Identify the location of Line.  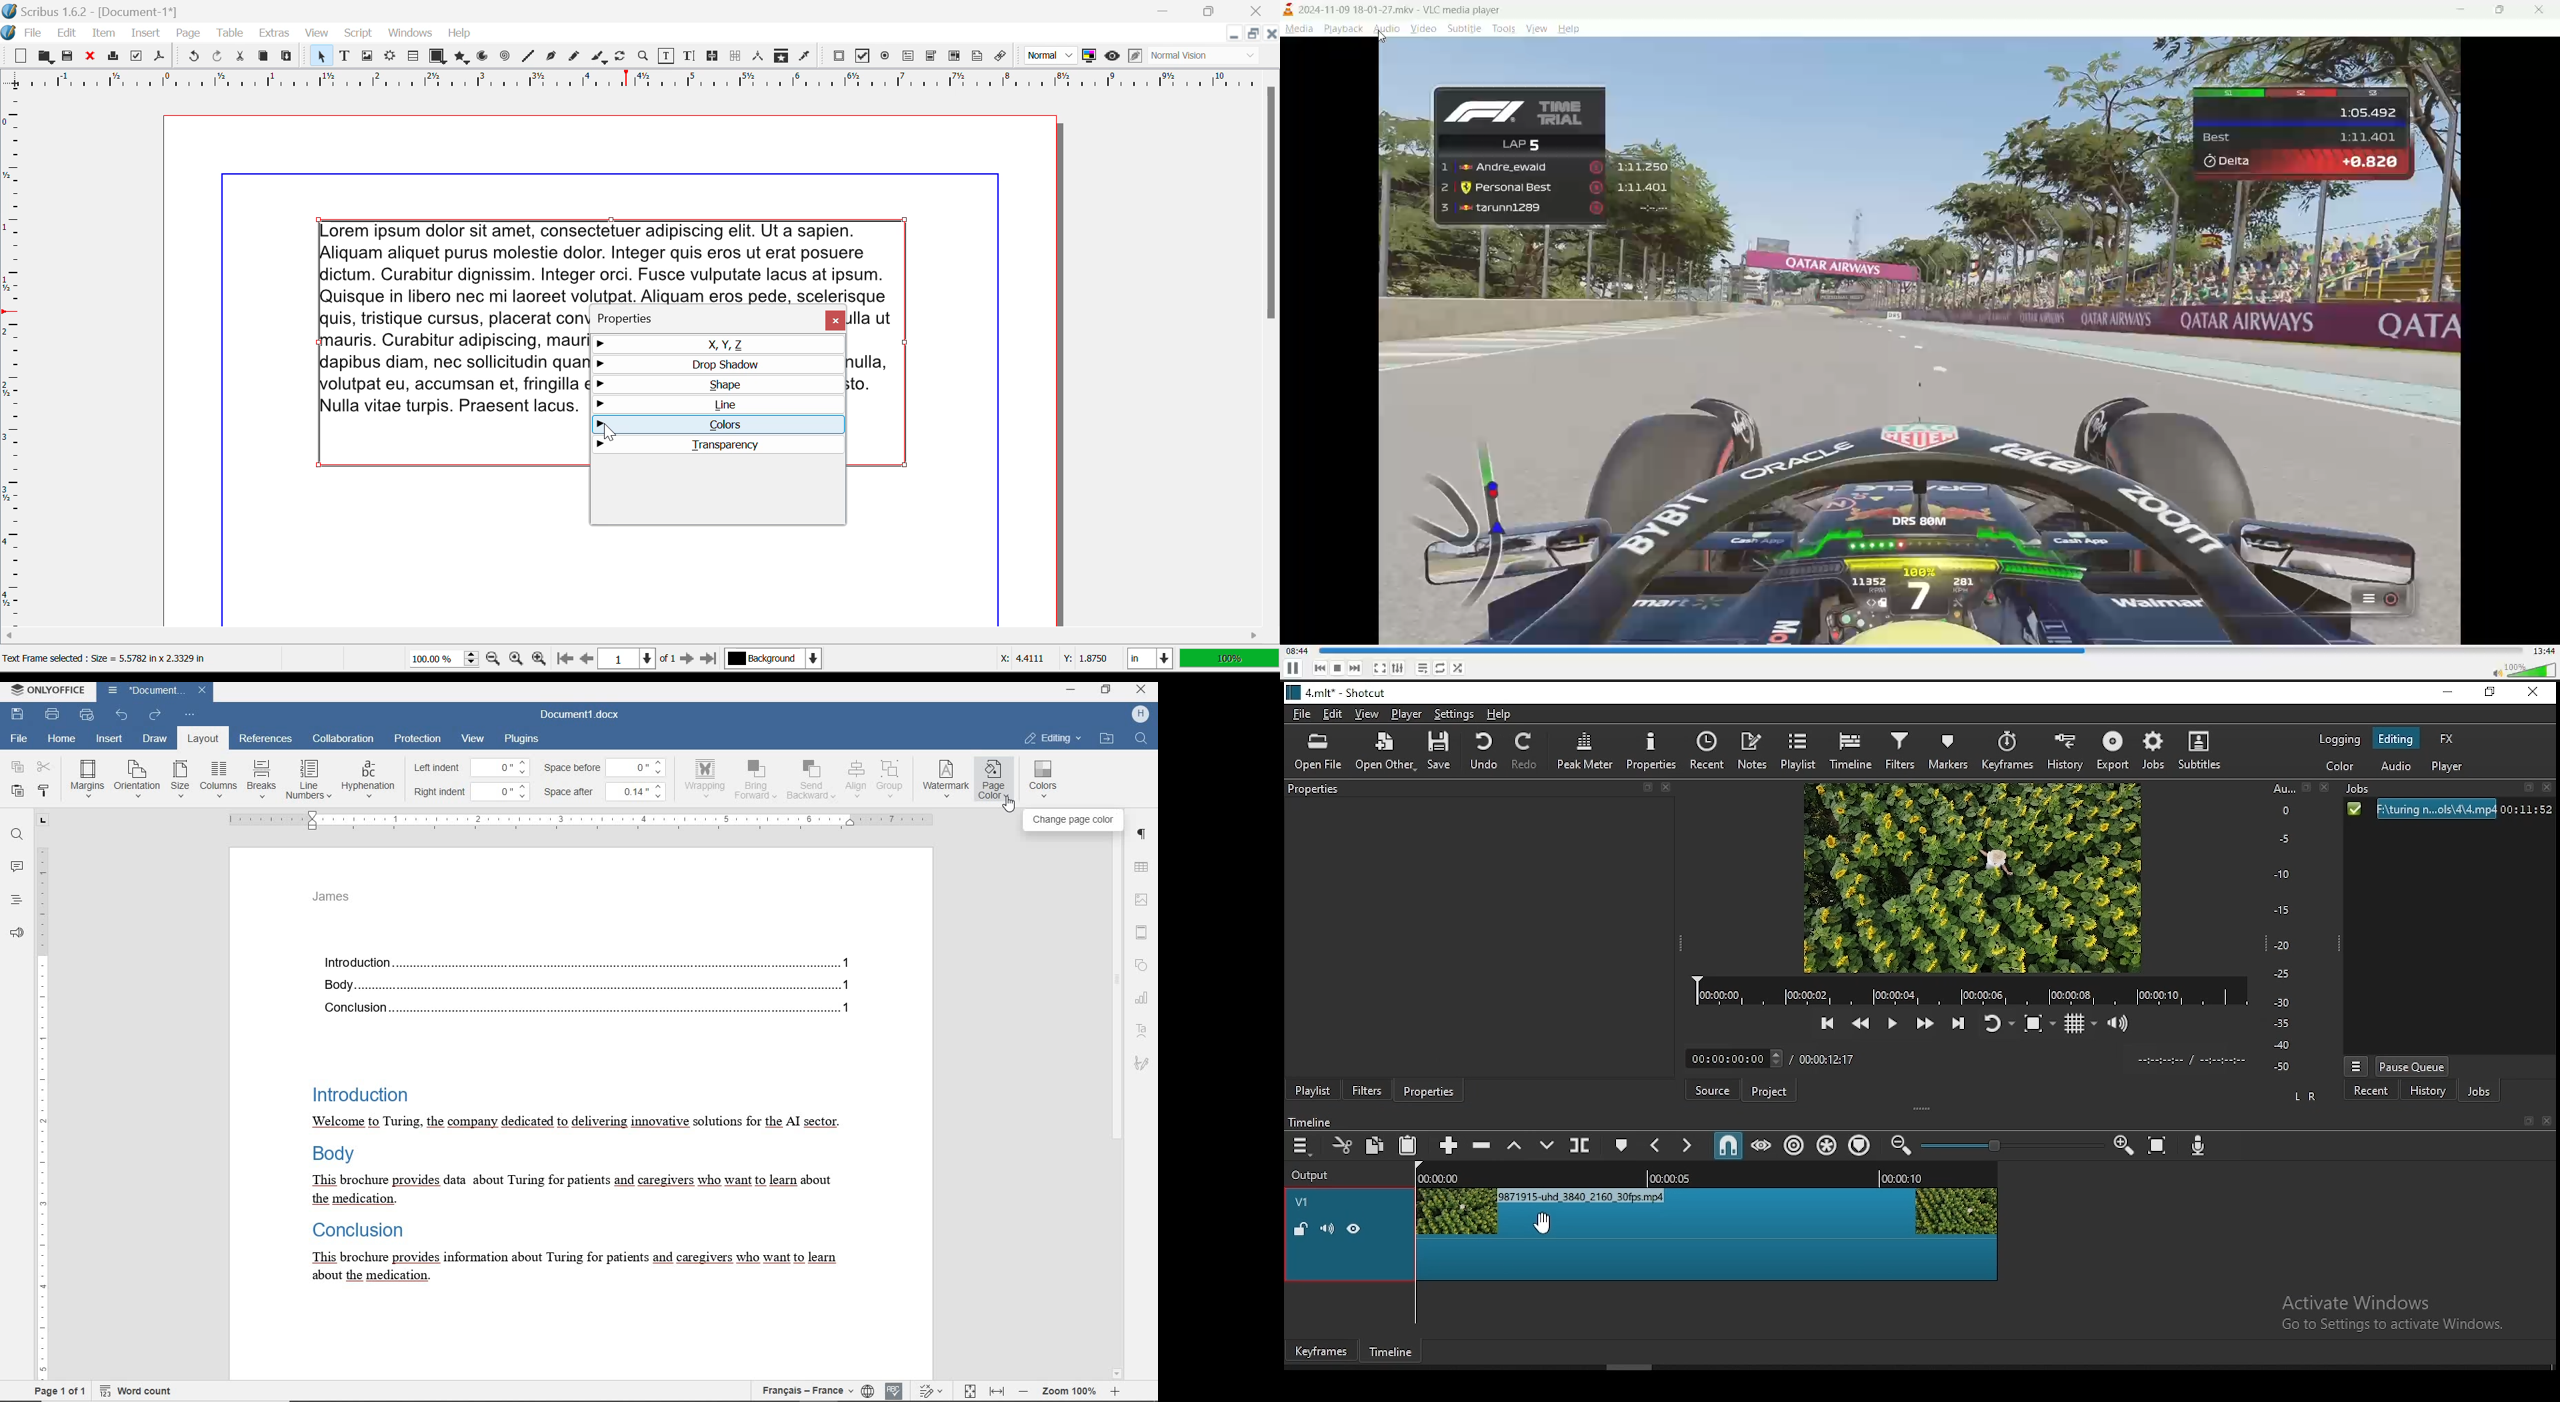
(528, 57).